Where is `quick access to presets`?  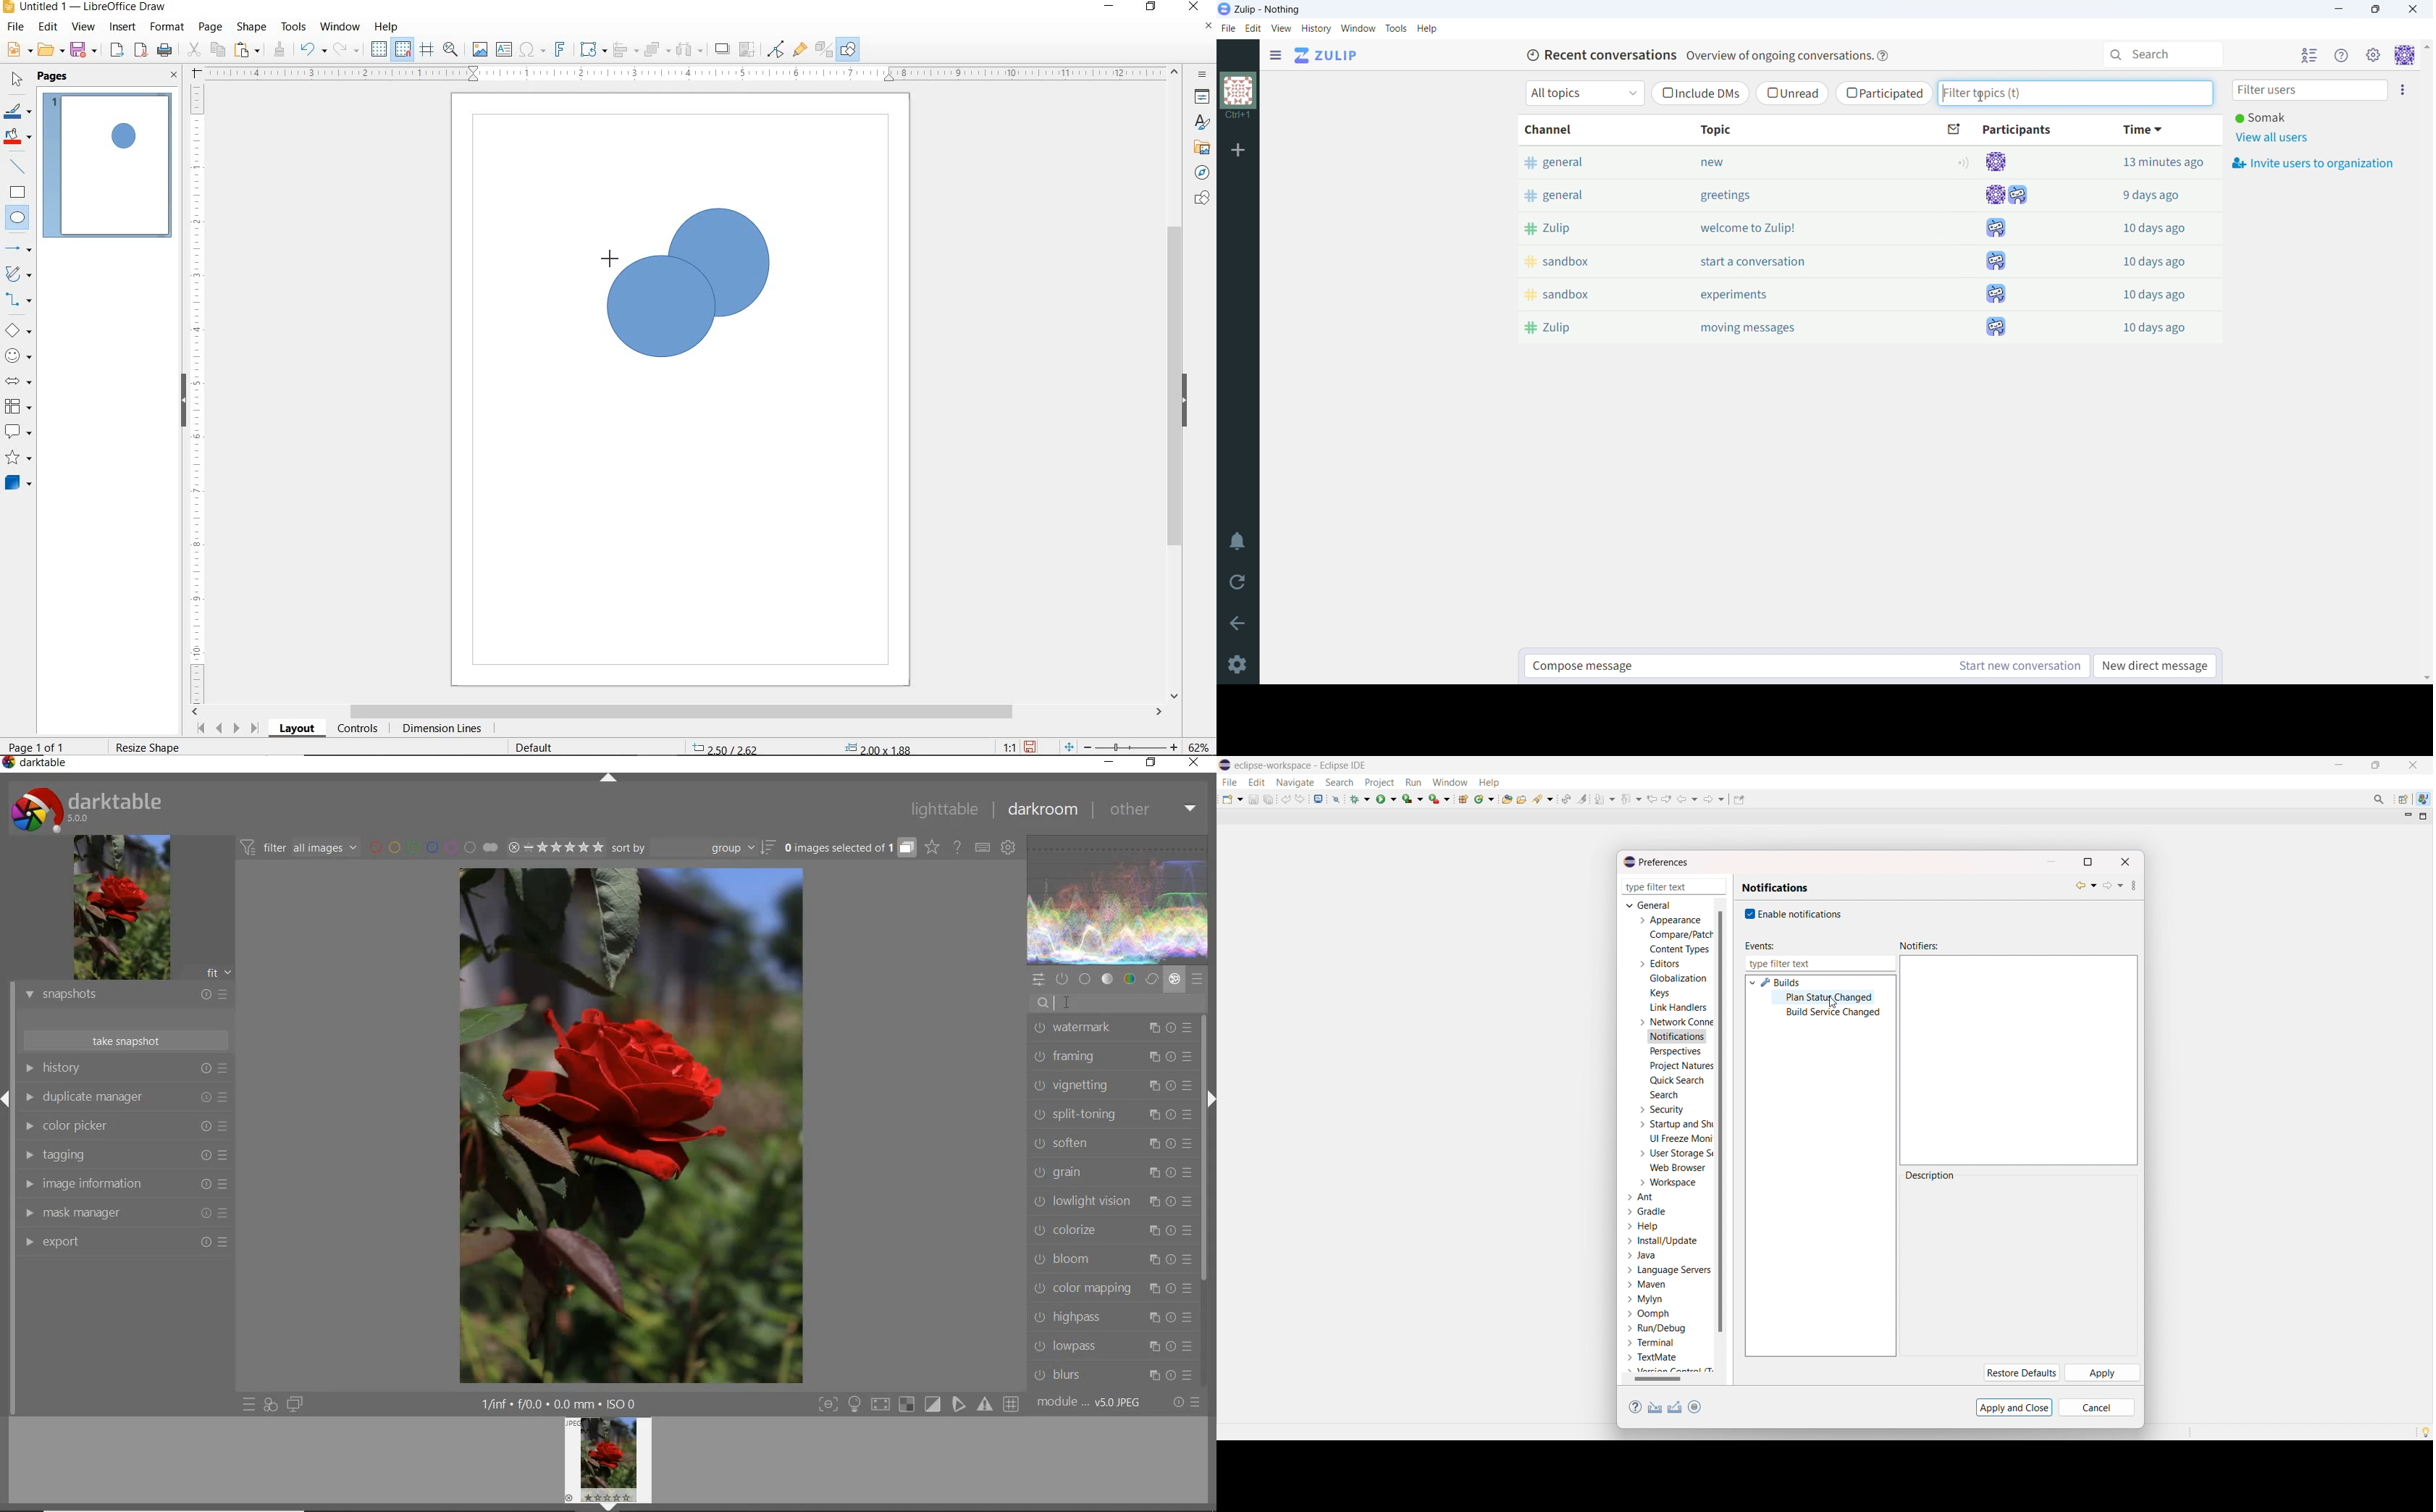 quick access to presets is located at coordinates (249, 1405).